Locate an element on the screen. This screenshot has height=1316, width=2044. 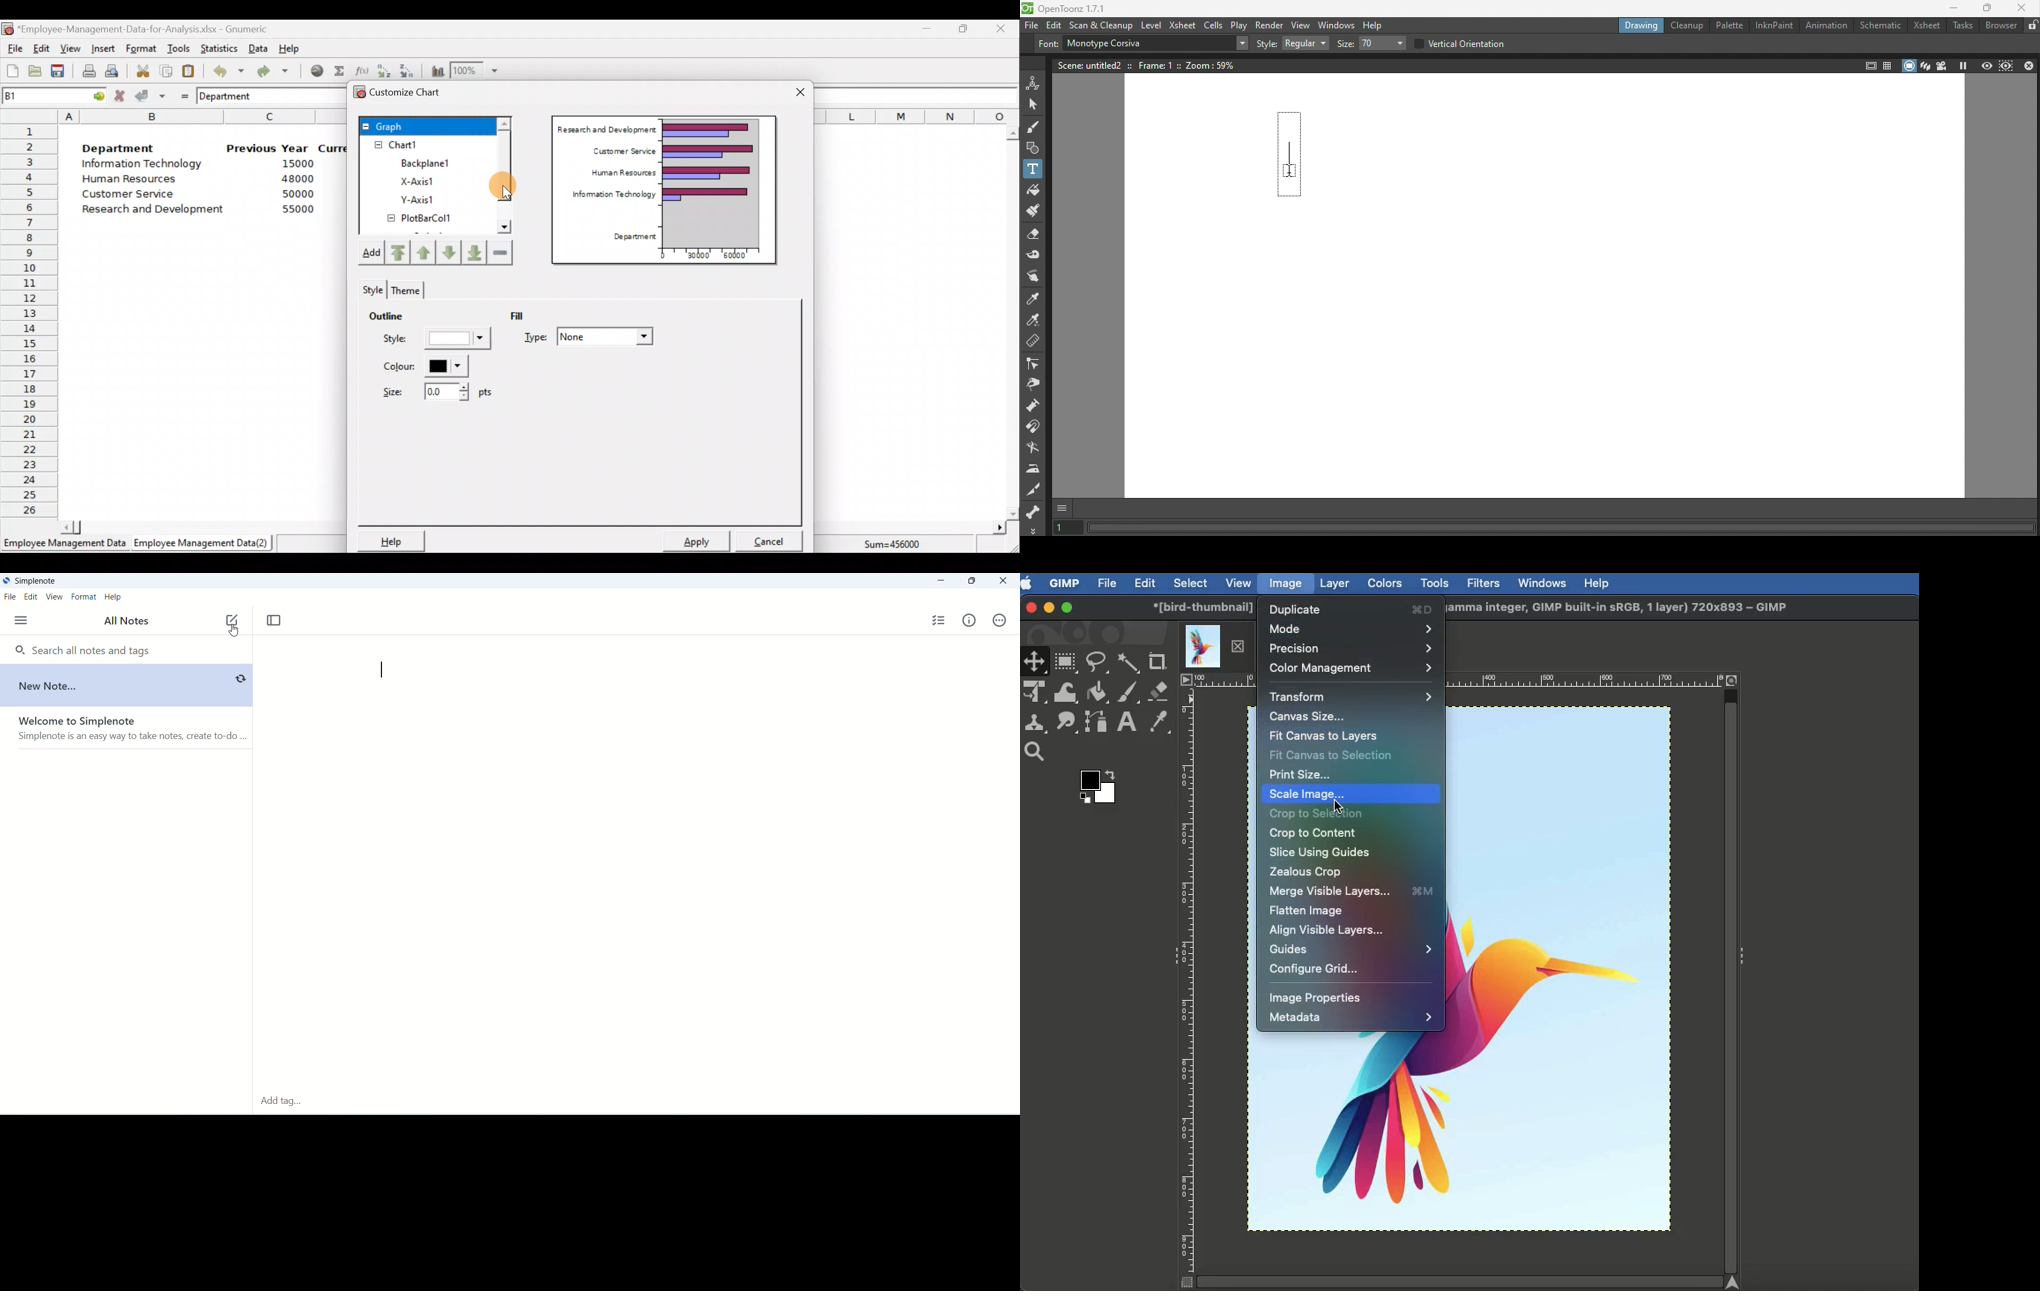
actions is located at coordinates (1000, 620).